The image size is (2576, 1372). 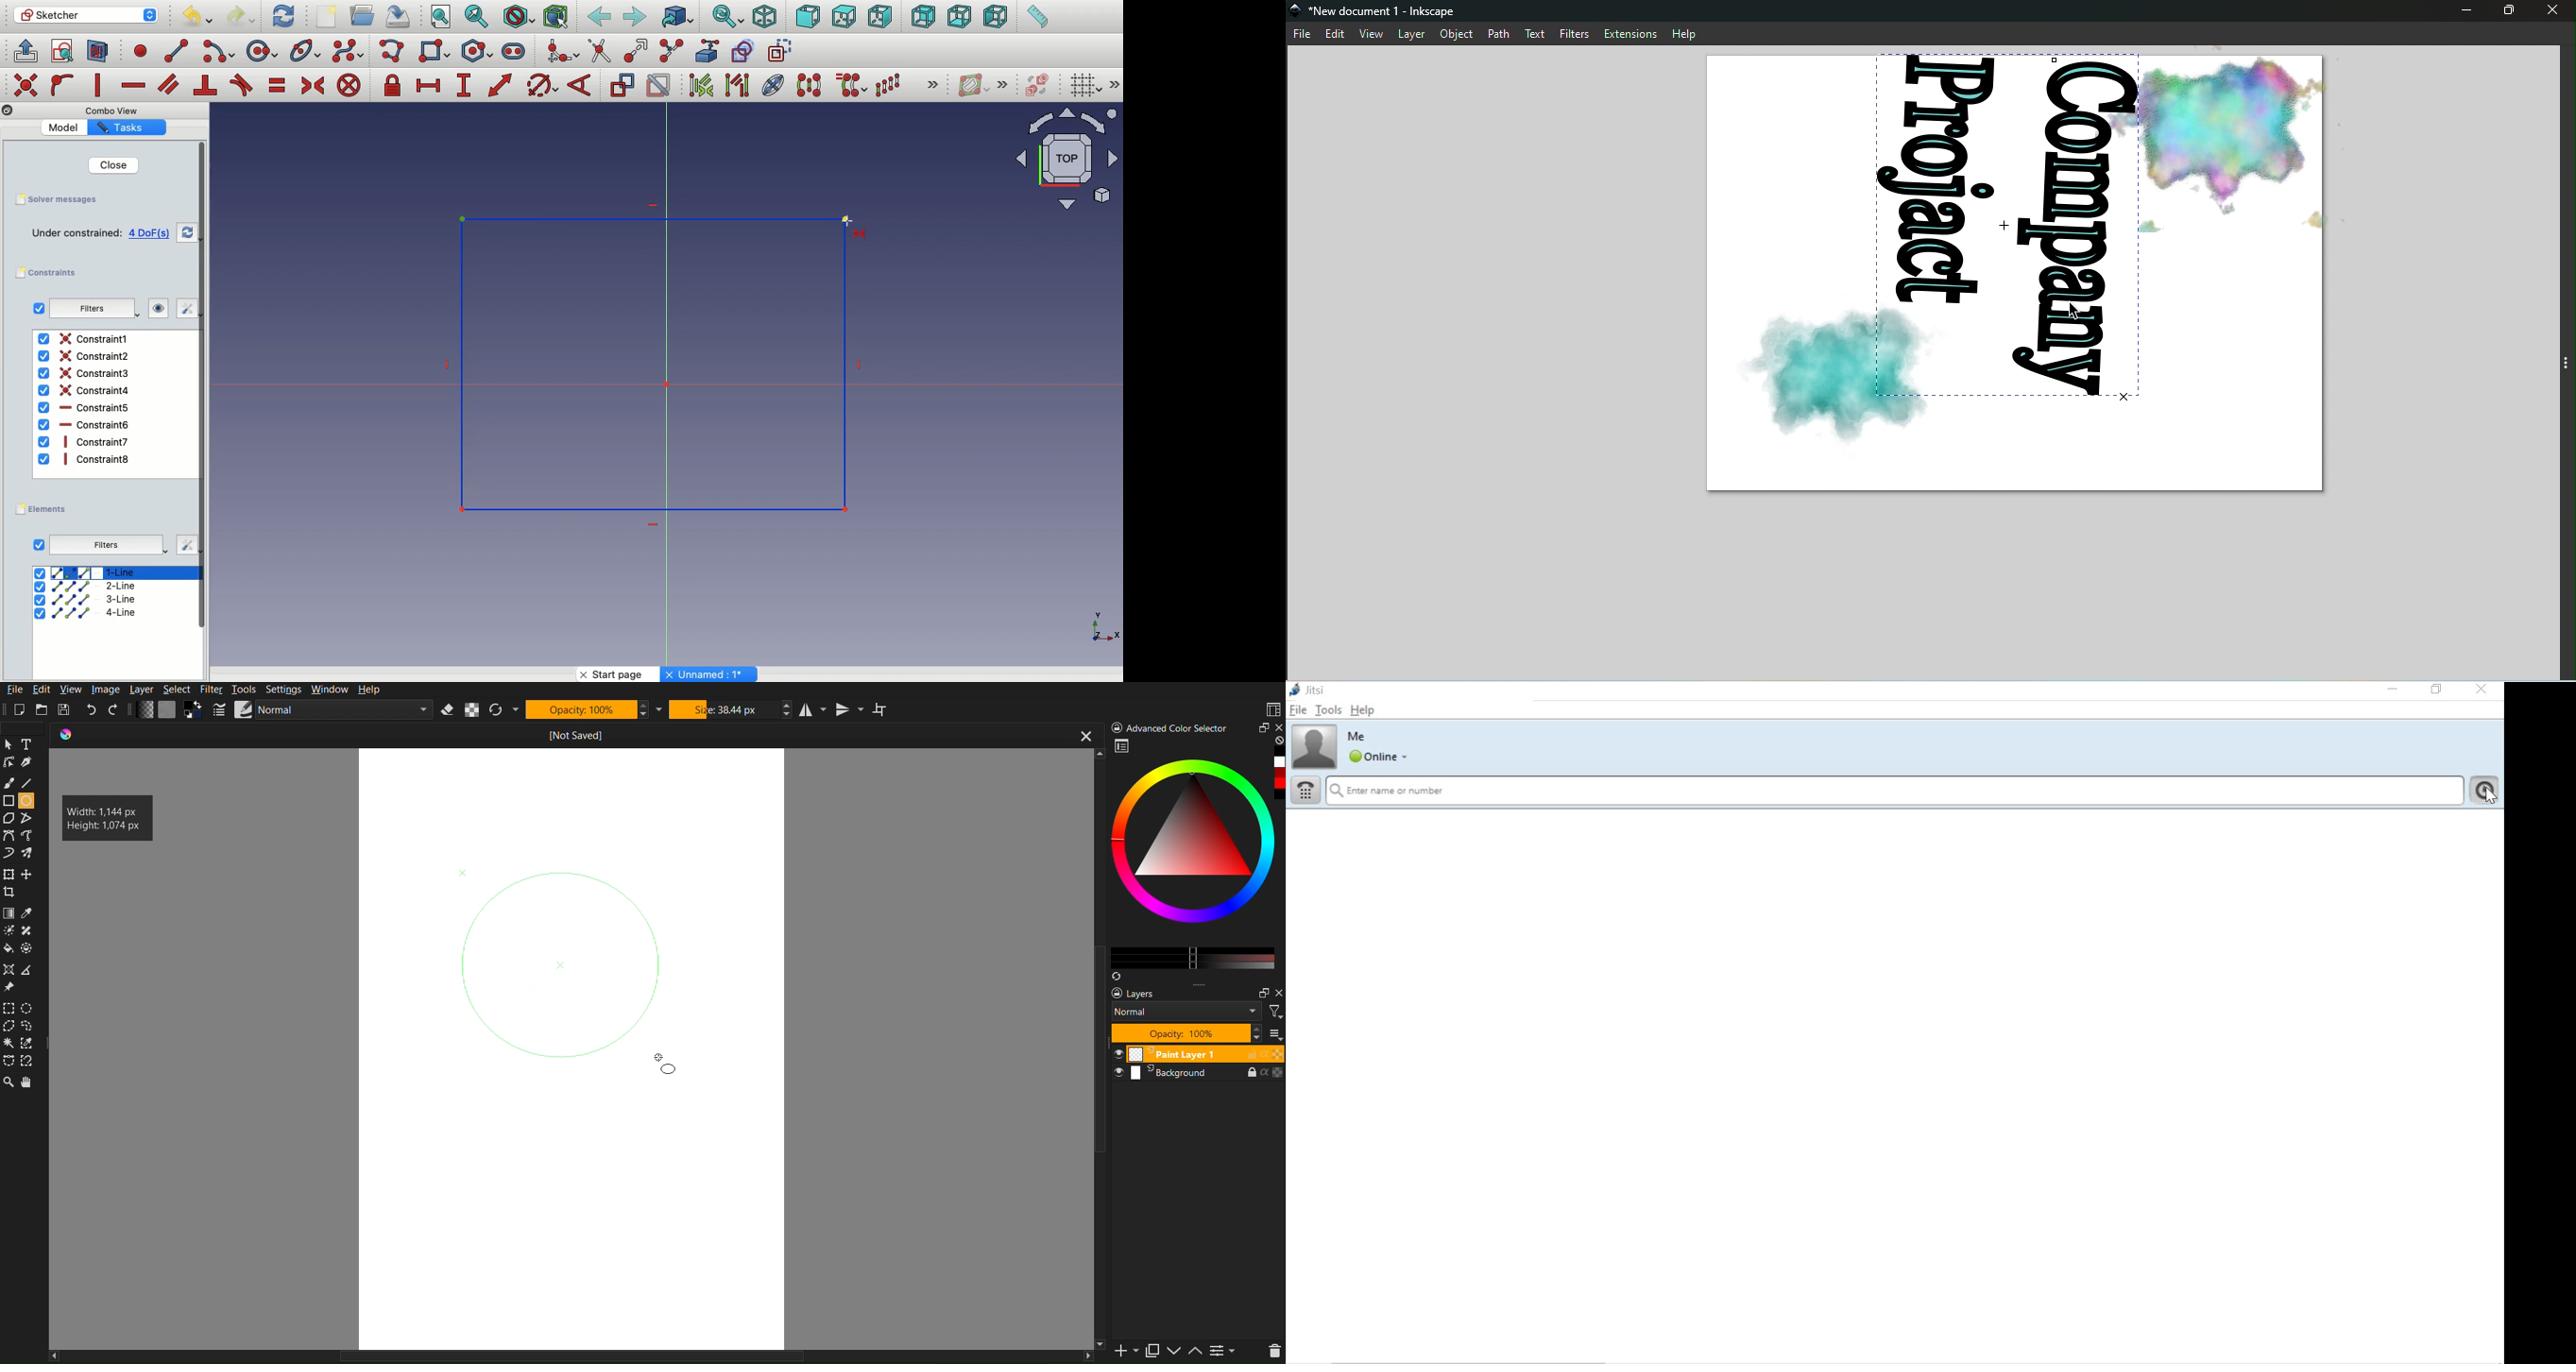 What do you see at coordinates (9, 912) in the screenshot?
I see `Color Tools` at bounding box center [9, 912].